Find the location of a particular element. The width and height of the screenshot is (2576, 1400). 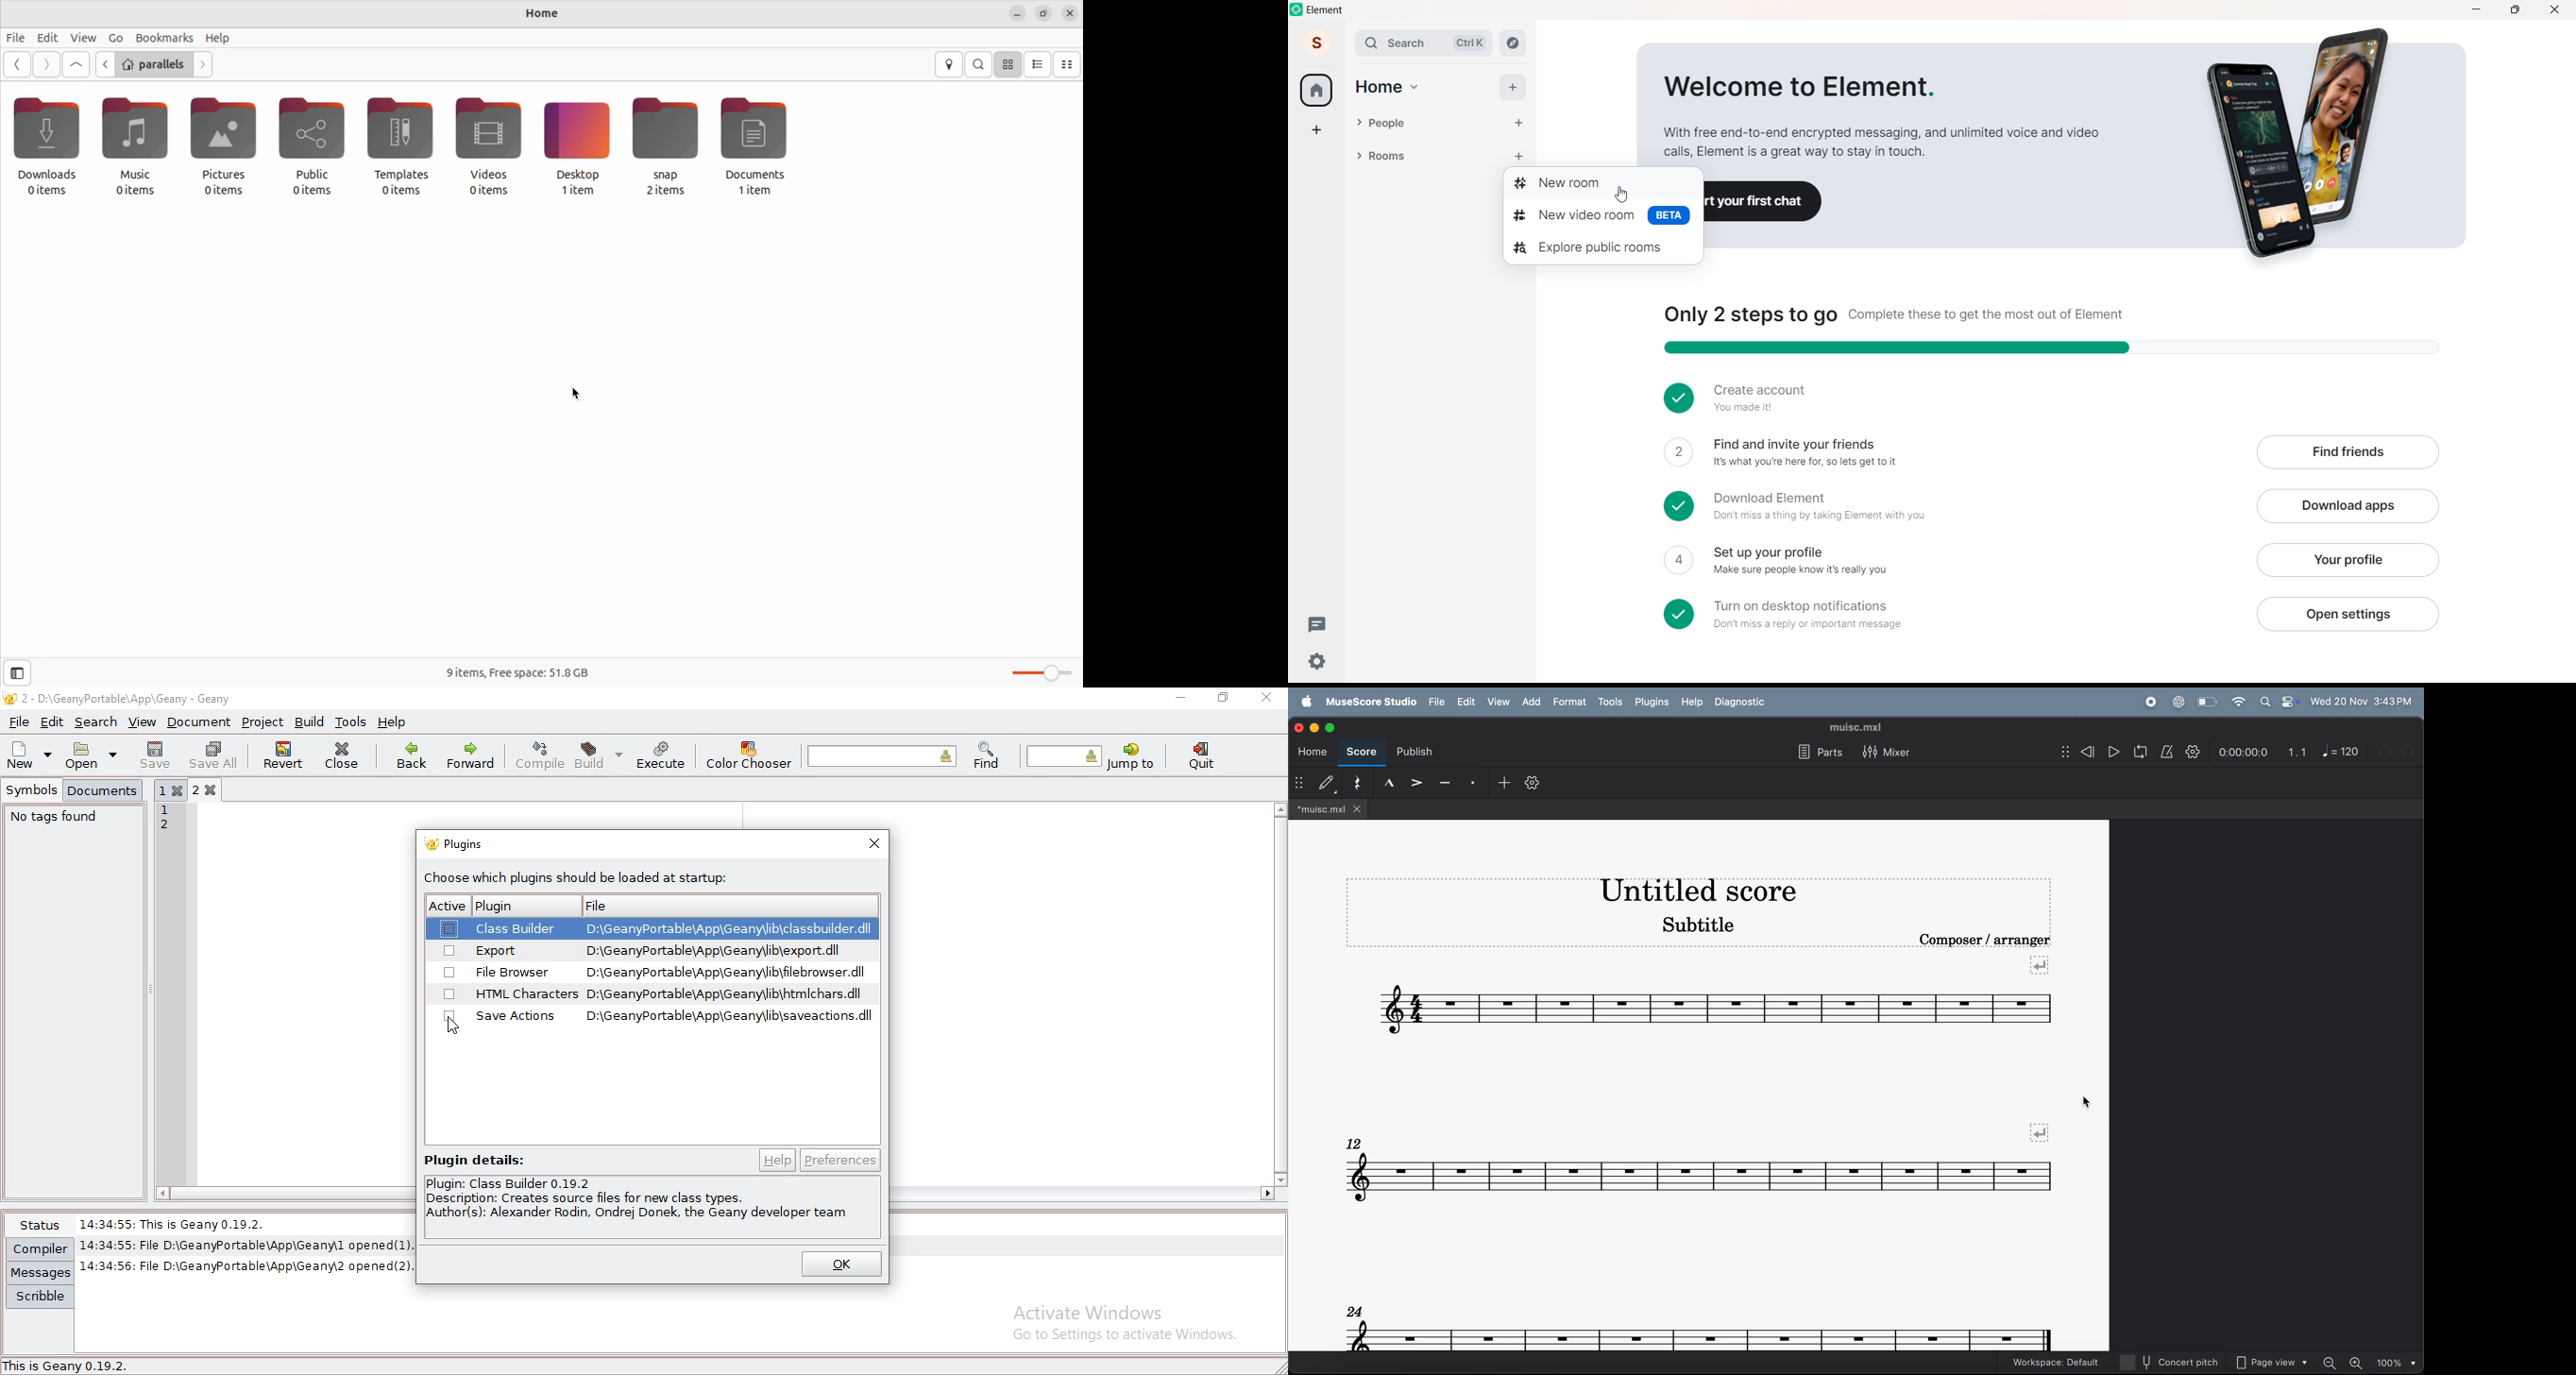

add is located at coordinates (1501, 783).